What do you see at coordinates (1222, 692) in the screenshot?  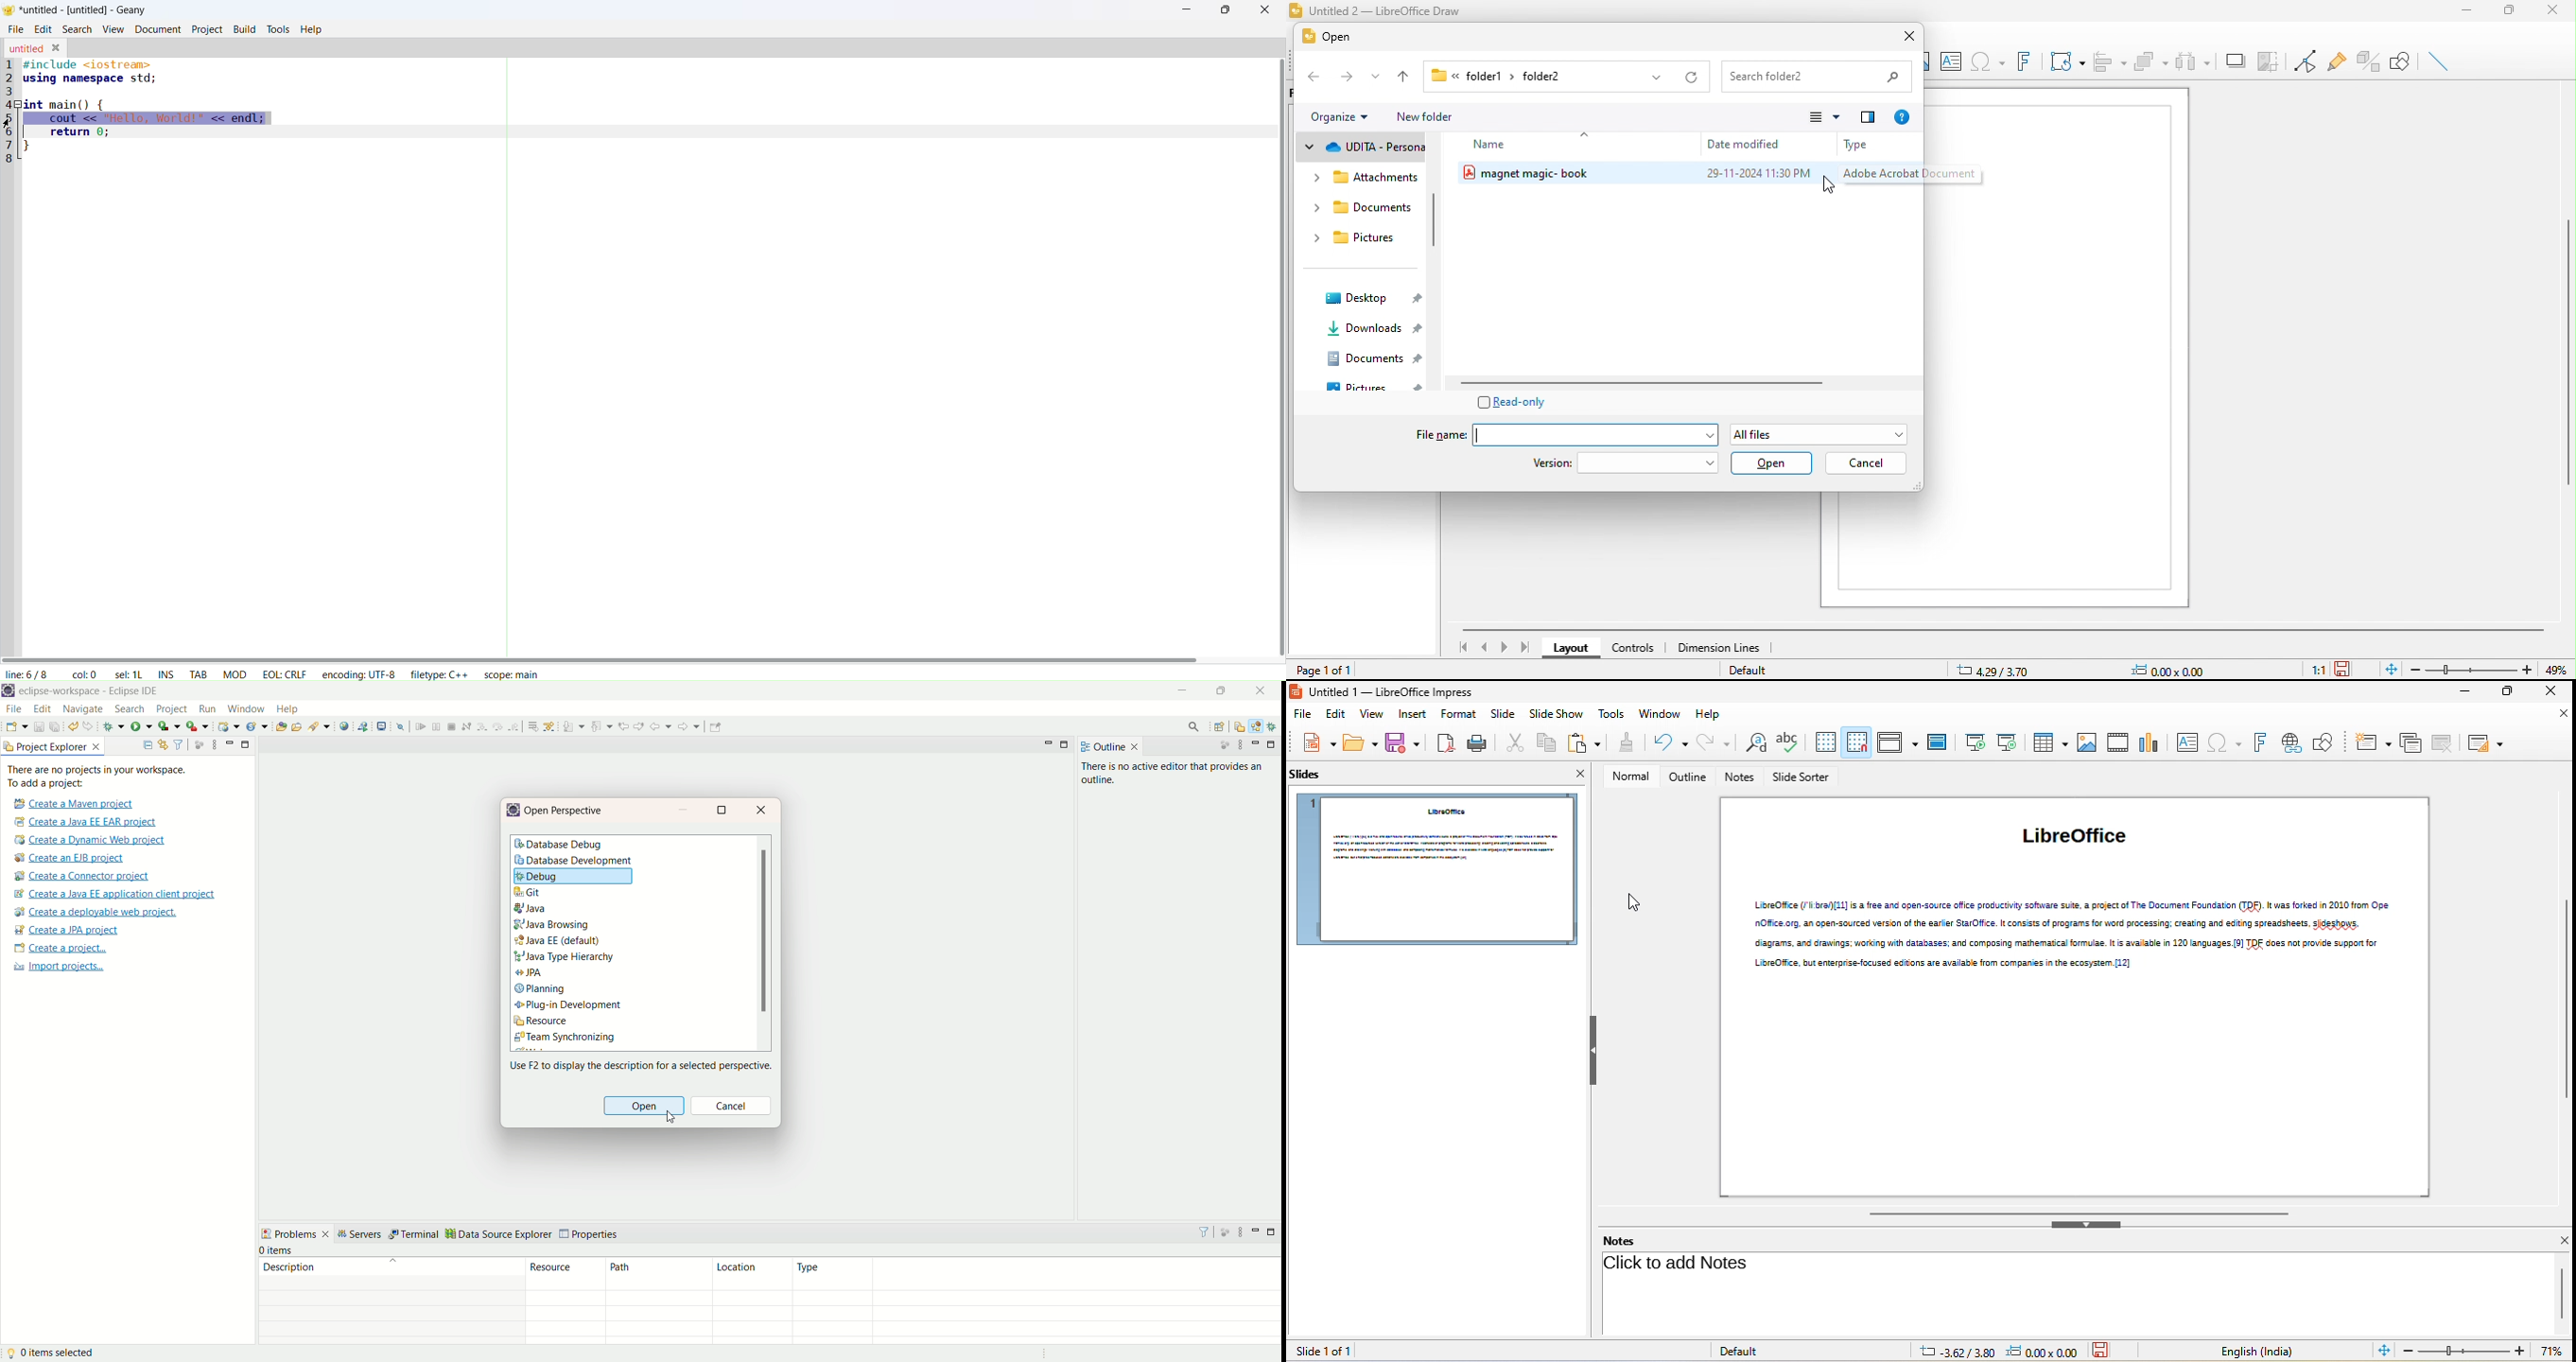 I see `maximize` at bounding box center [1222, 692].